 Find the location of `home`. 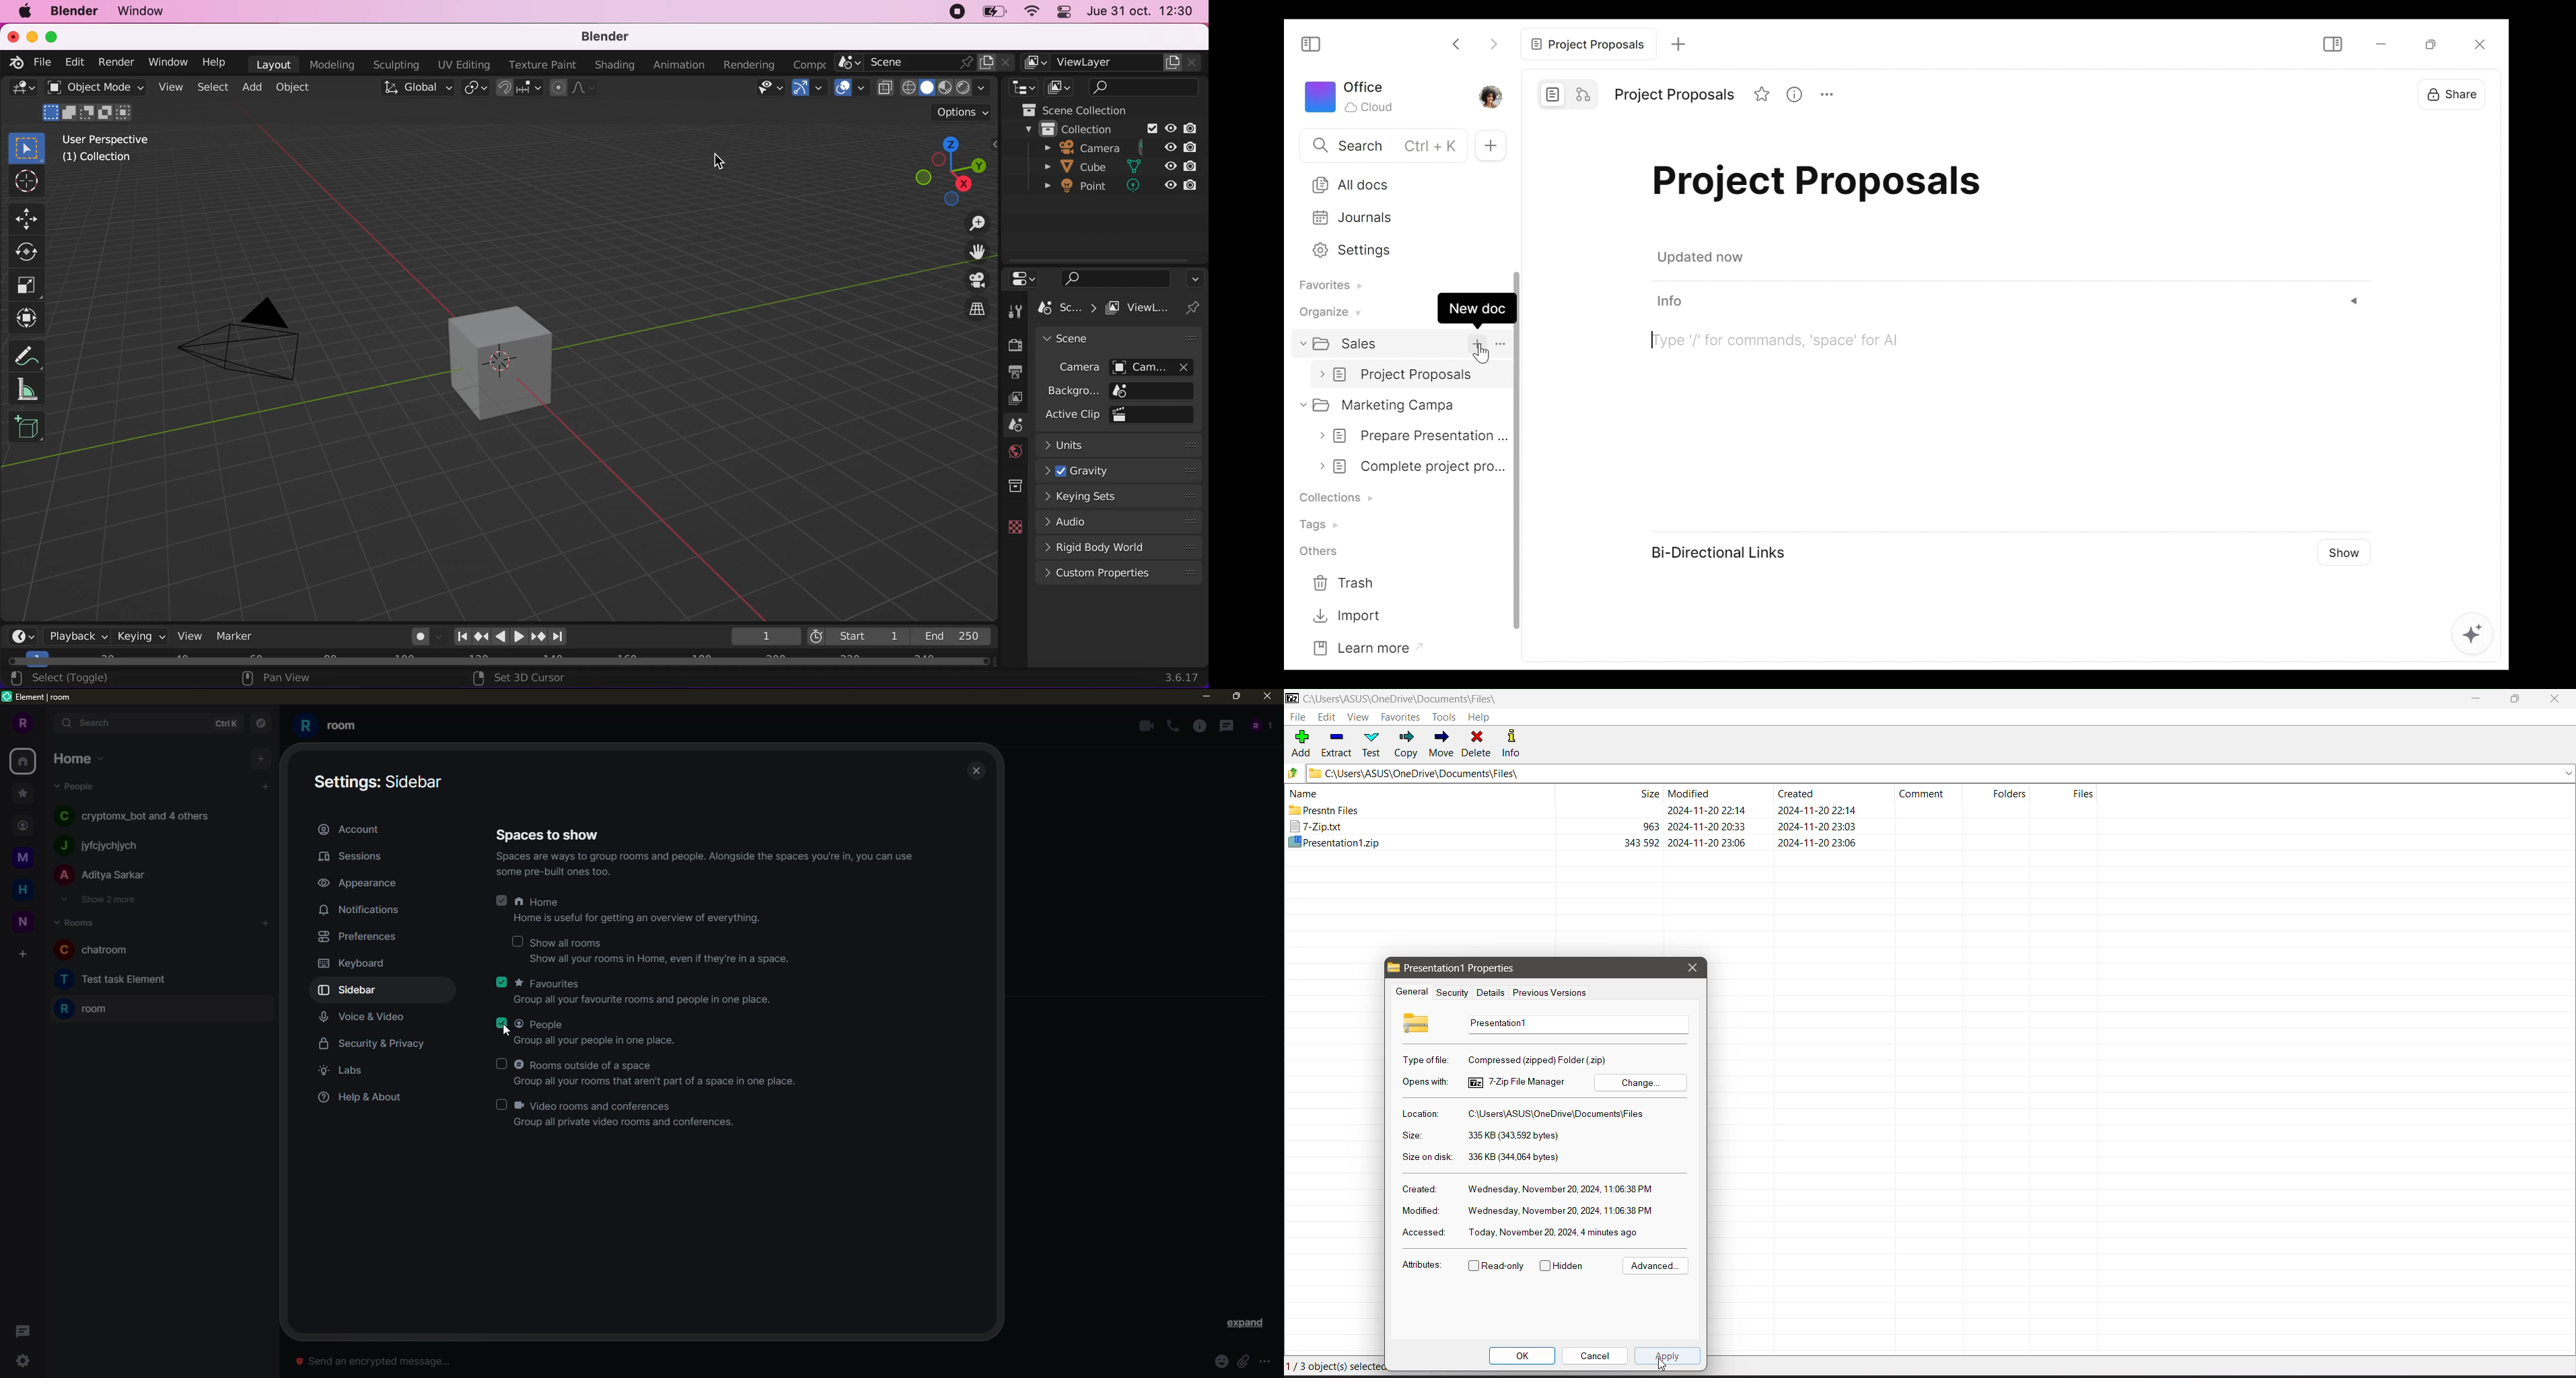

home is located at coordinates (540, 902).